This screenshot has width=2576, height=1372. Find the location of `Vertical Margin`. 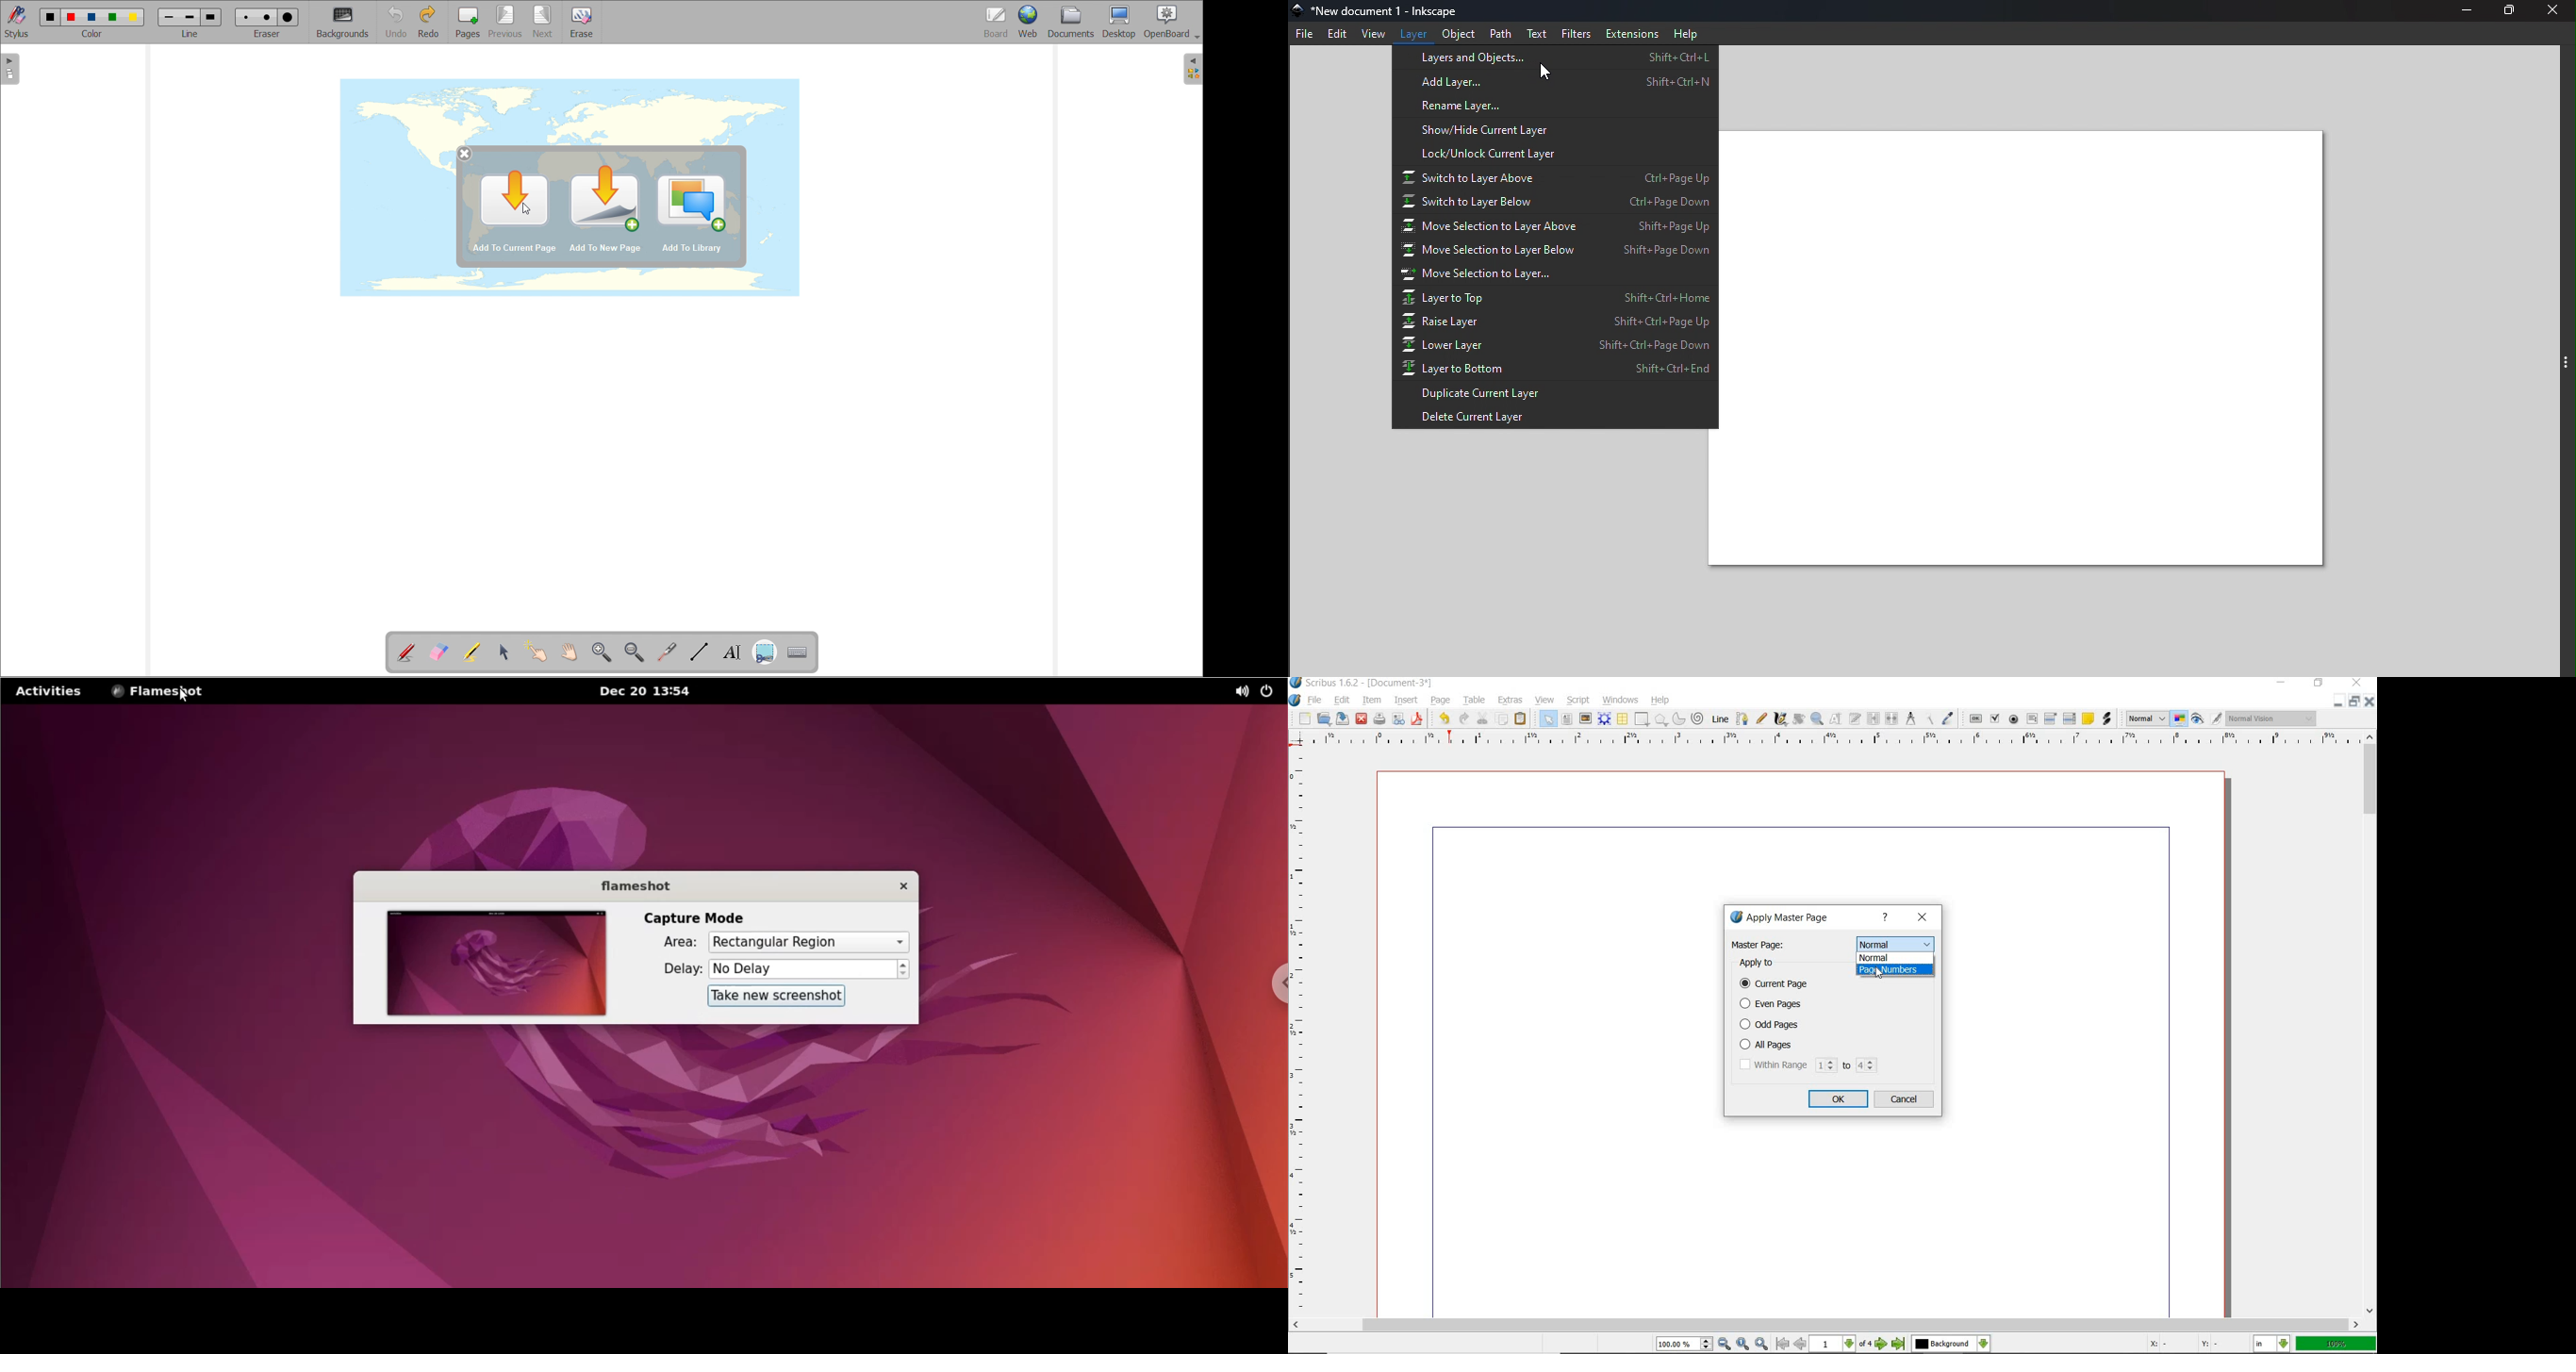

Vertical Margin is located at coordinates (1302, 1034).